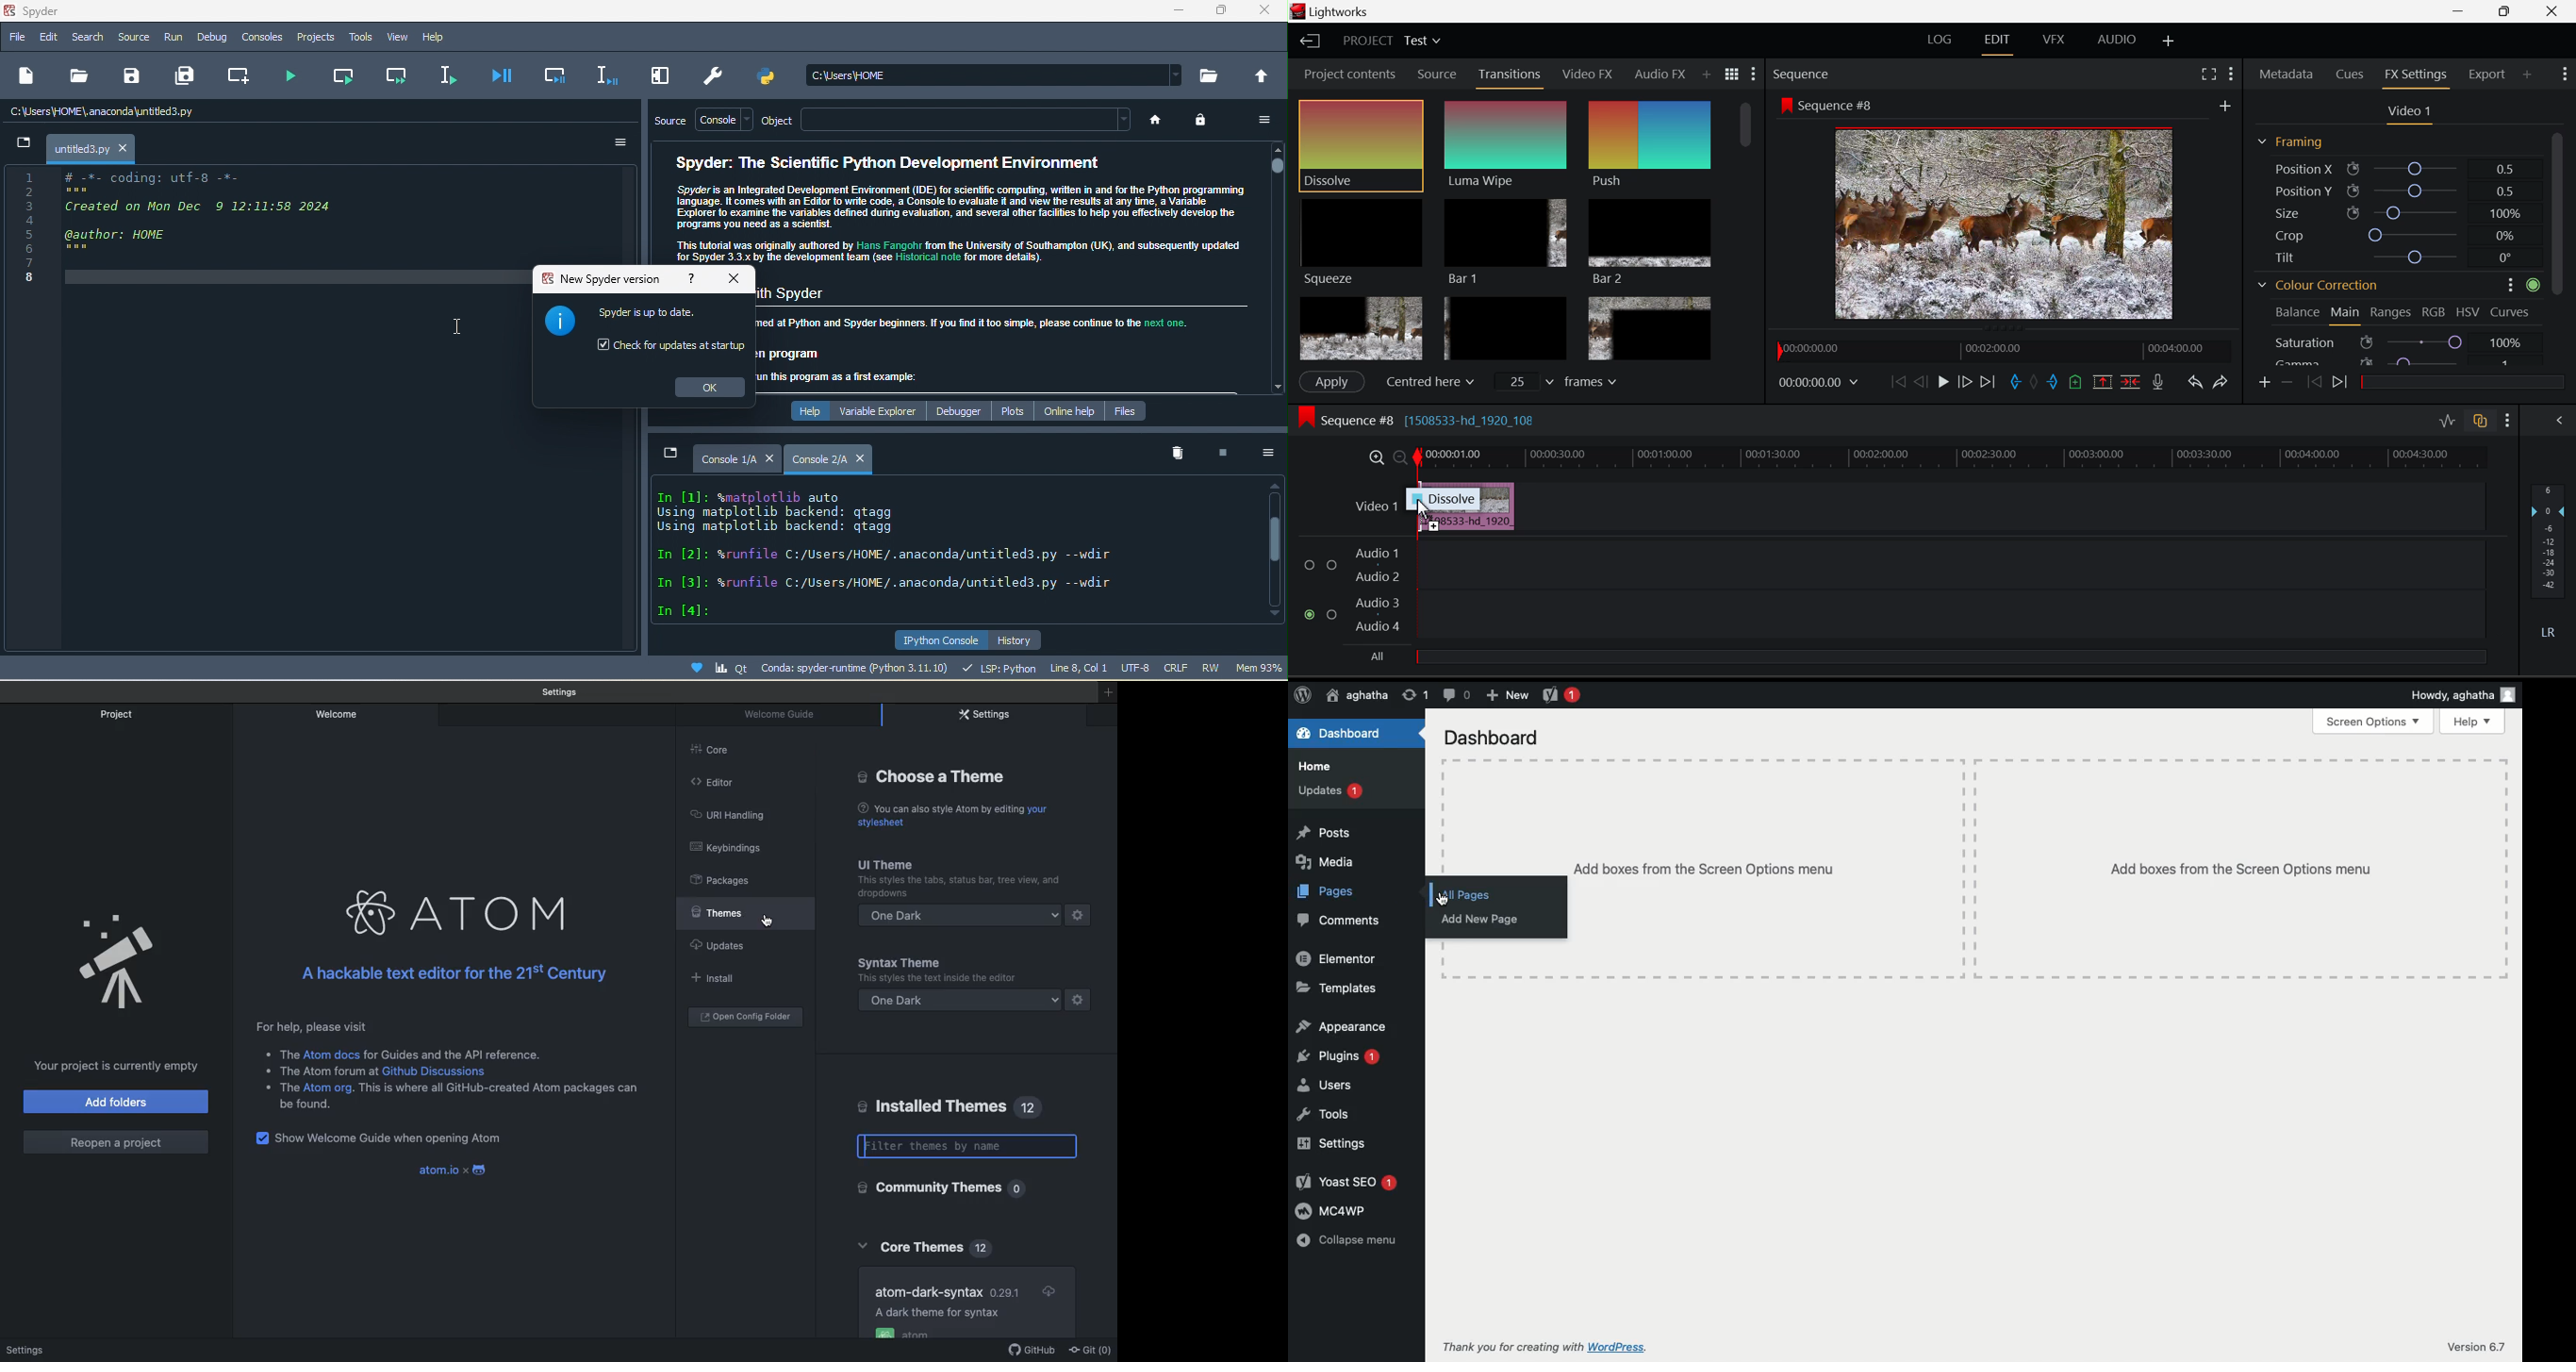 The width and height of the screenshot is (2576, 1372). Describe the element at coordinates (1826, 104) in the screenshot. I see `Sequence #8` at that location.